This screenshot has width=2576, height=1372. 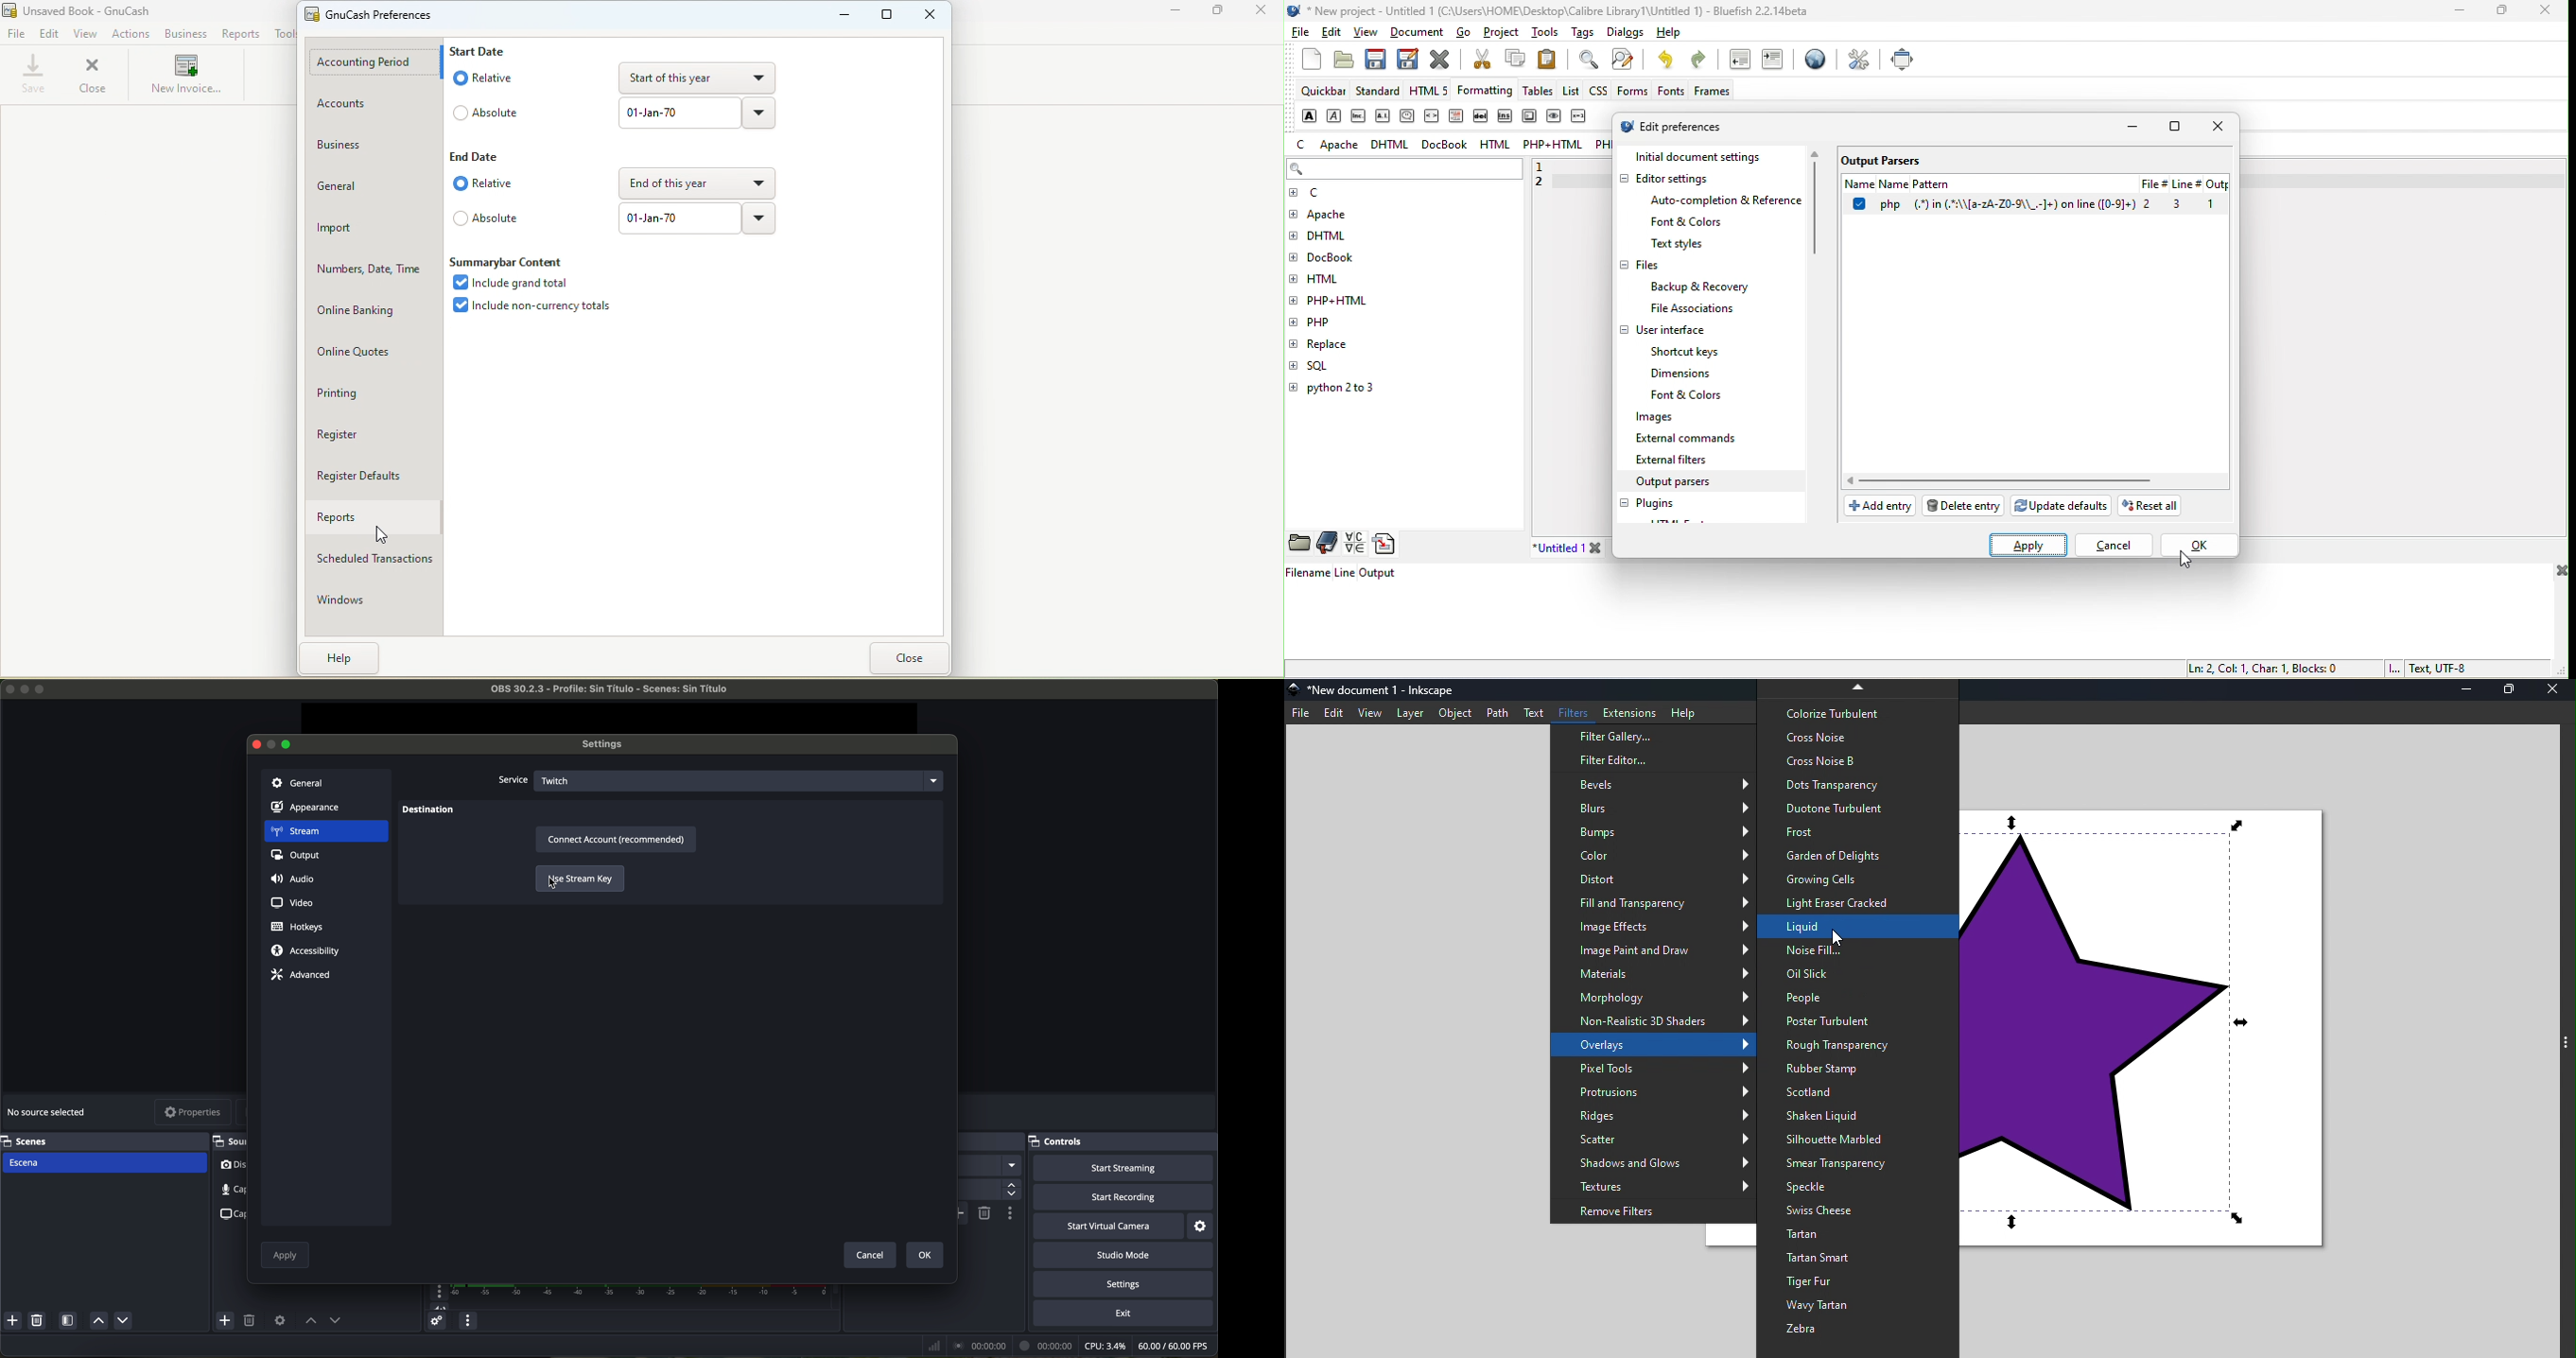 What do you see at coordinates (226, 1190) in the screenshot?
I see `audio input capture` at bounding box center [226, 1190].